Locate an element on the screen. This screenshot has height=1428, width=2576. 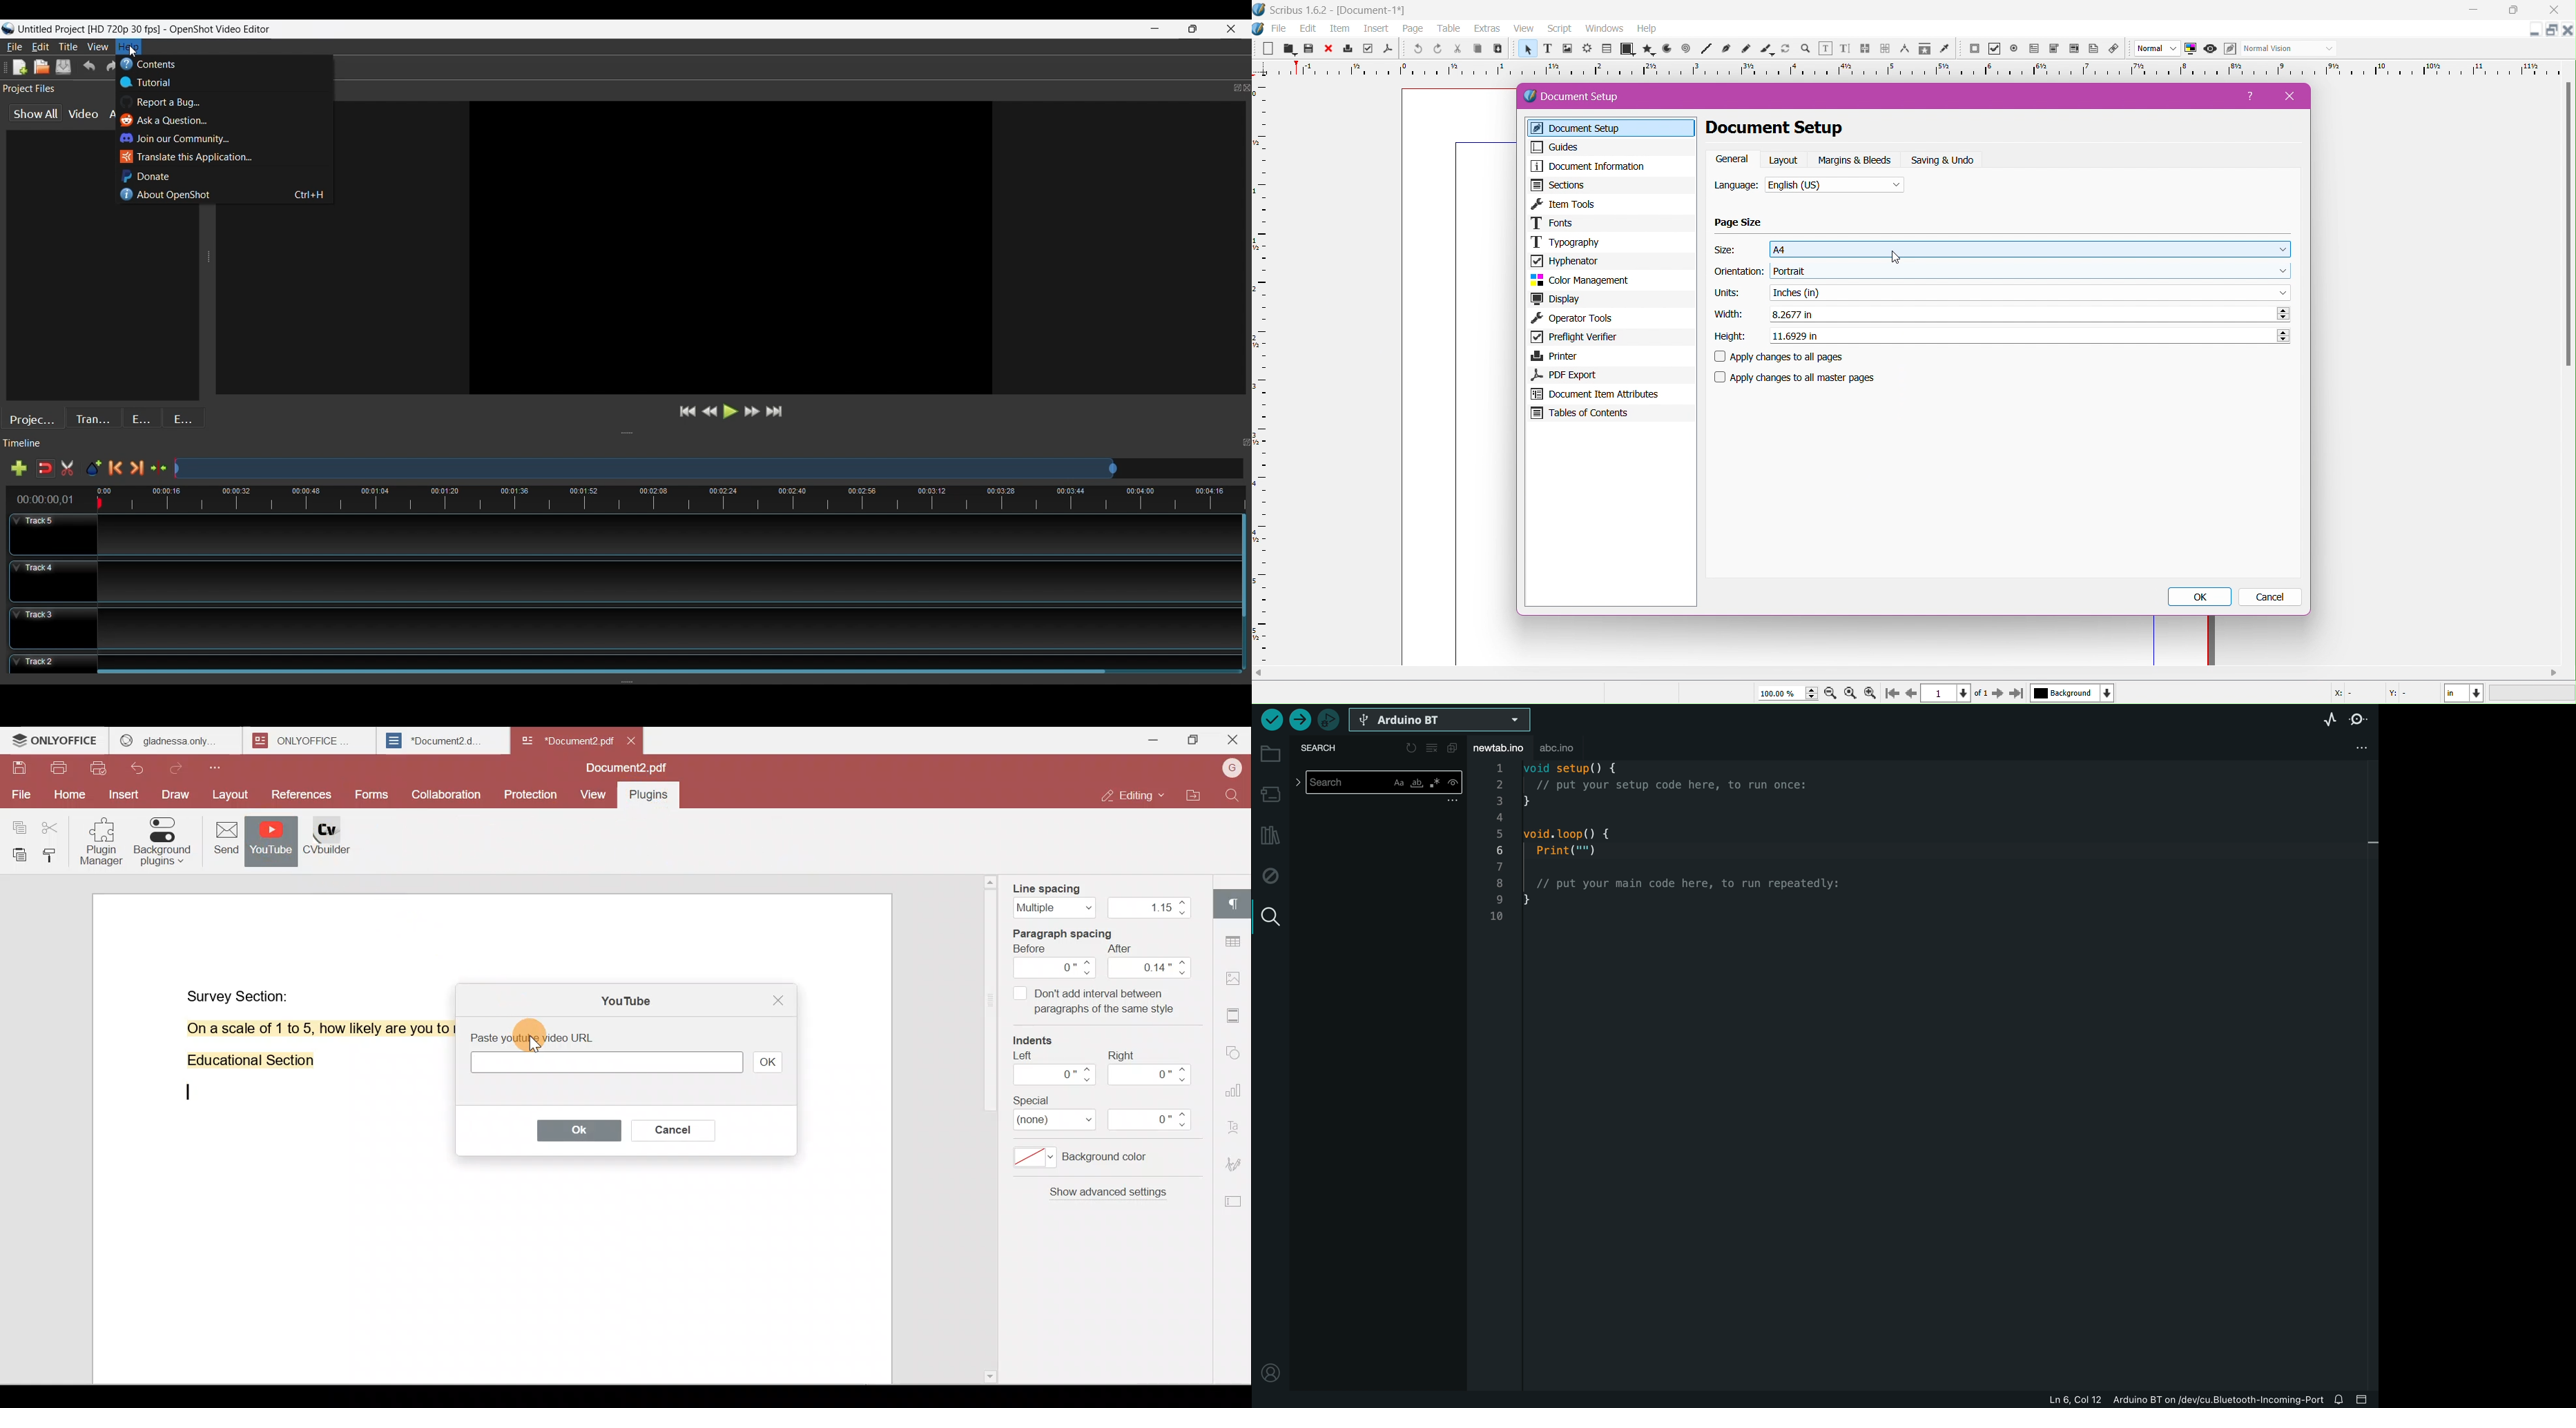
100.00% is located at coordinates (1782, 693).